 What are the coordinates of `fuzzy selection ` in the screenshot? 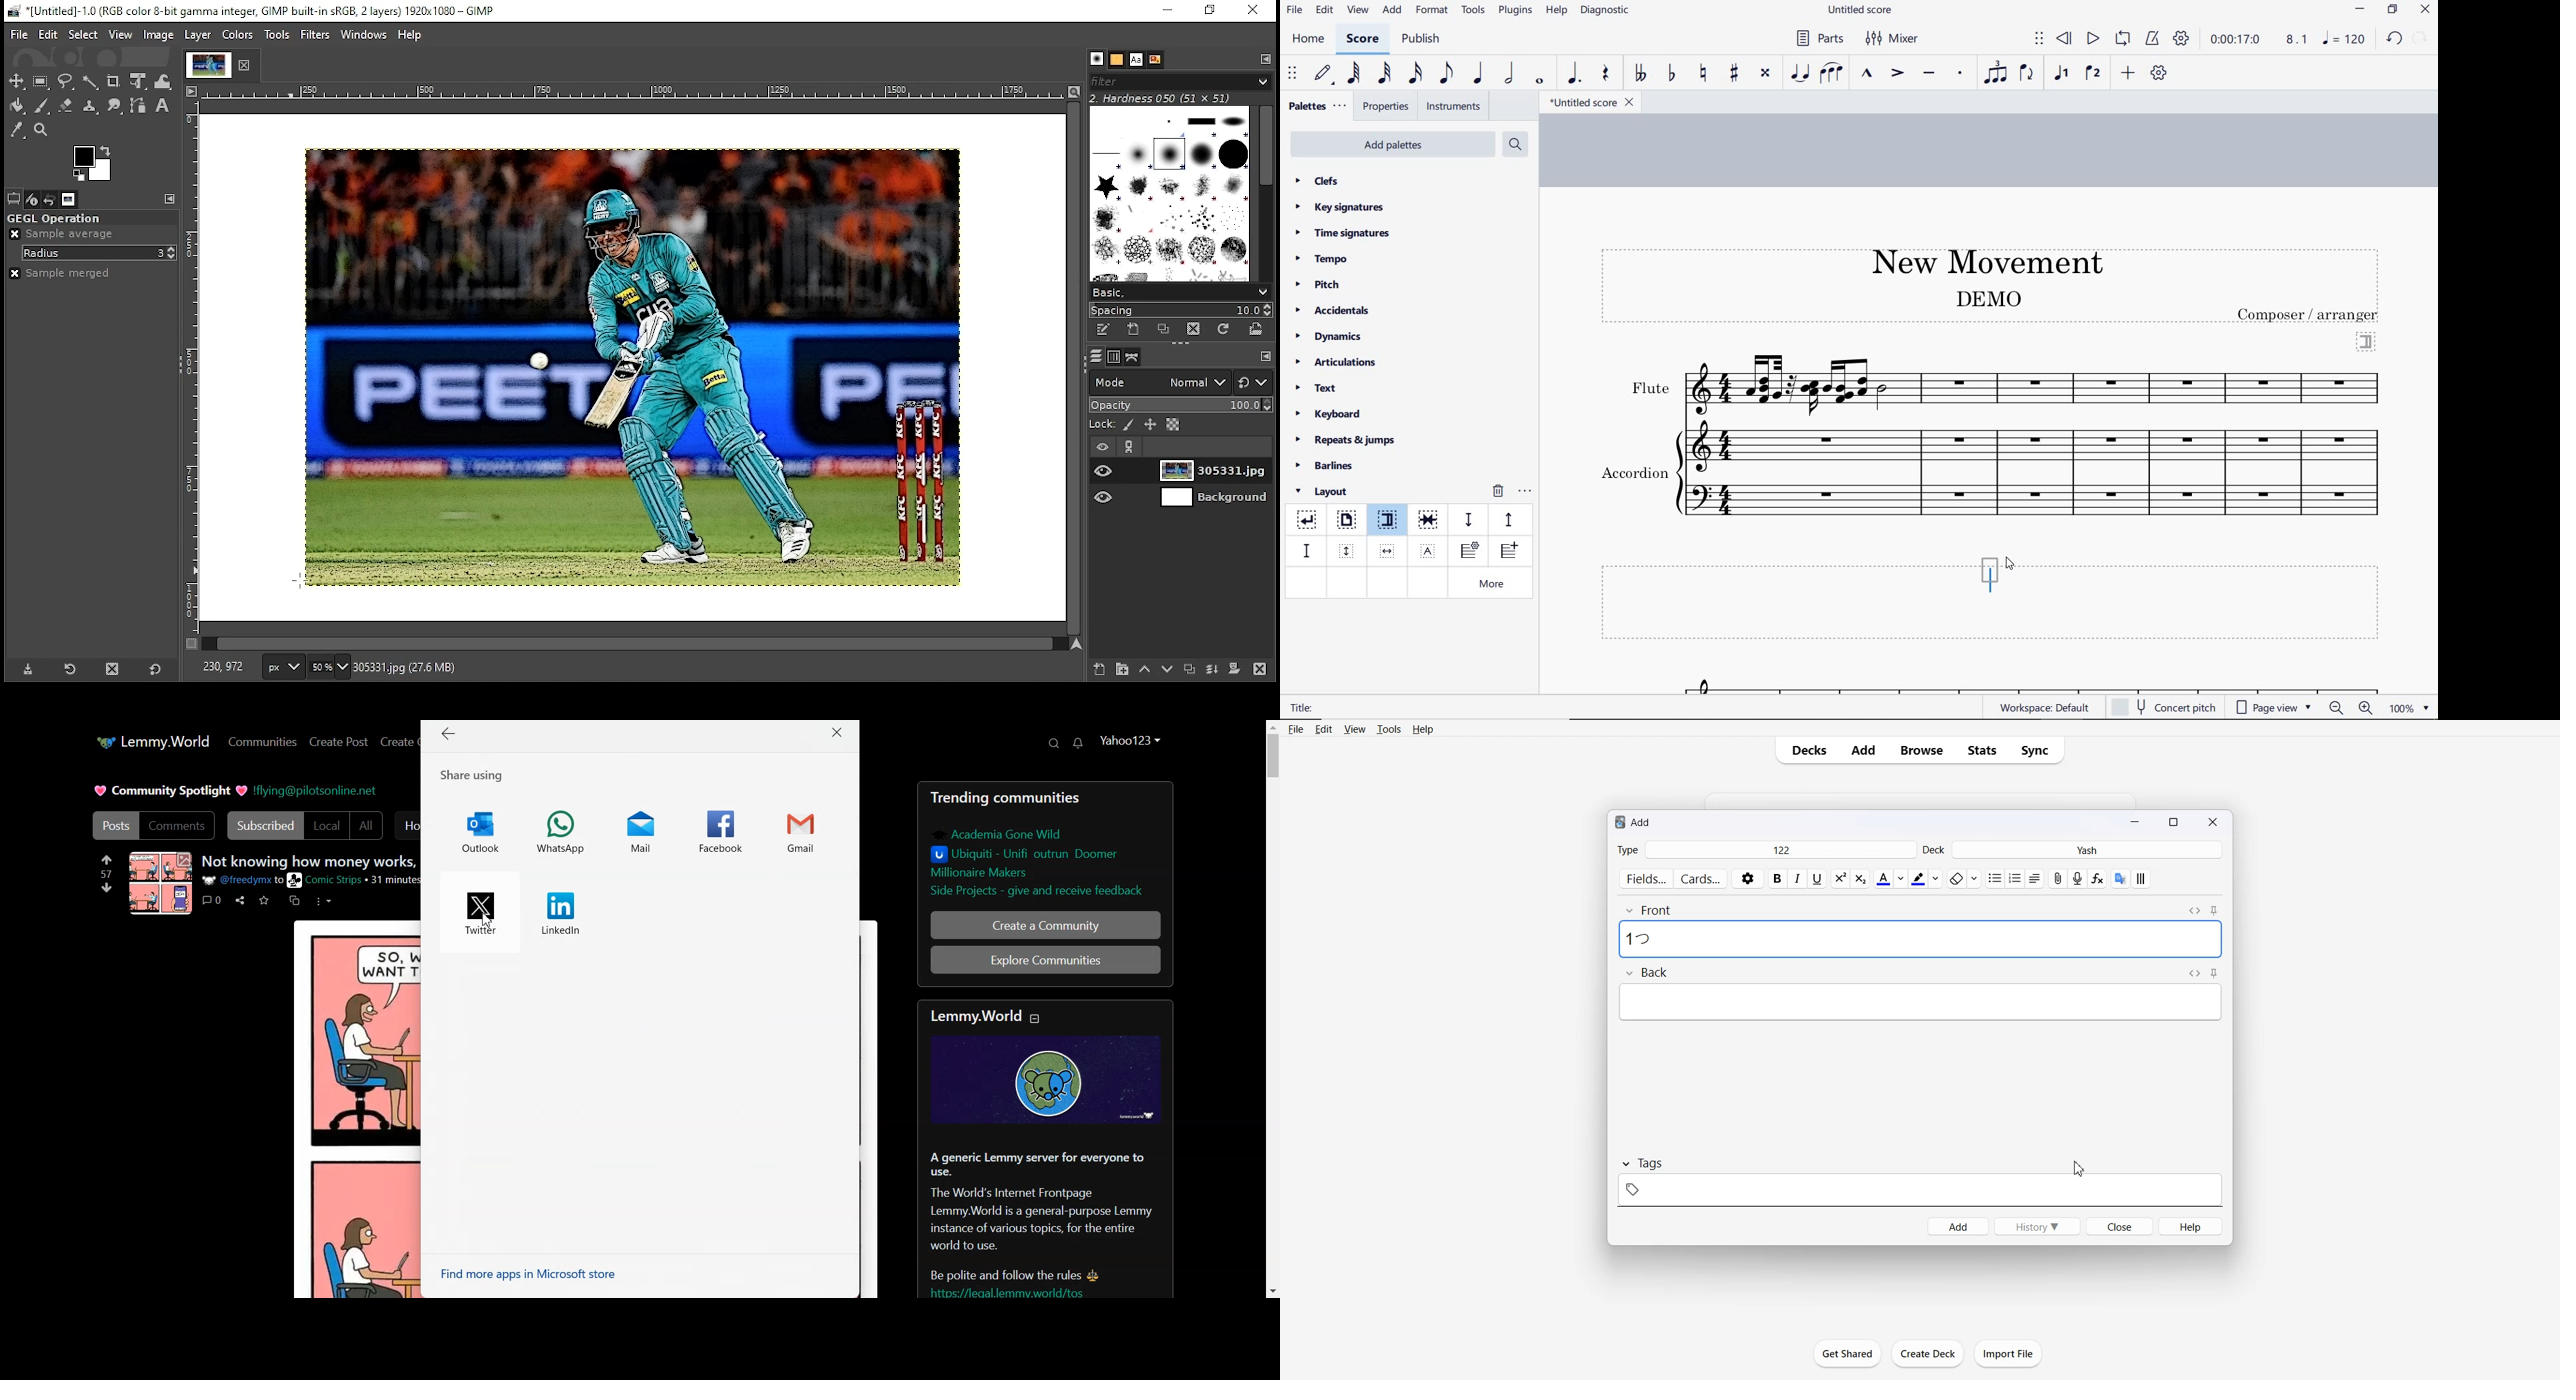 It's located at (90, 82).